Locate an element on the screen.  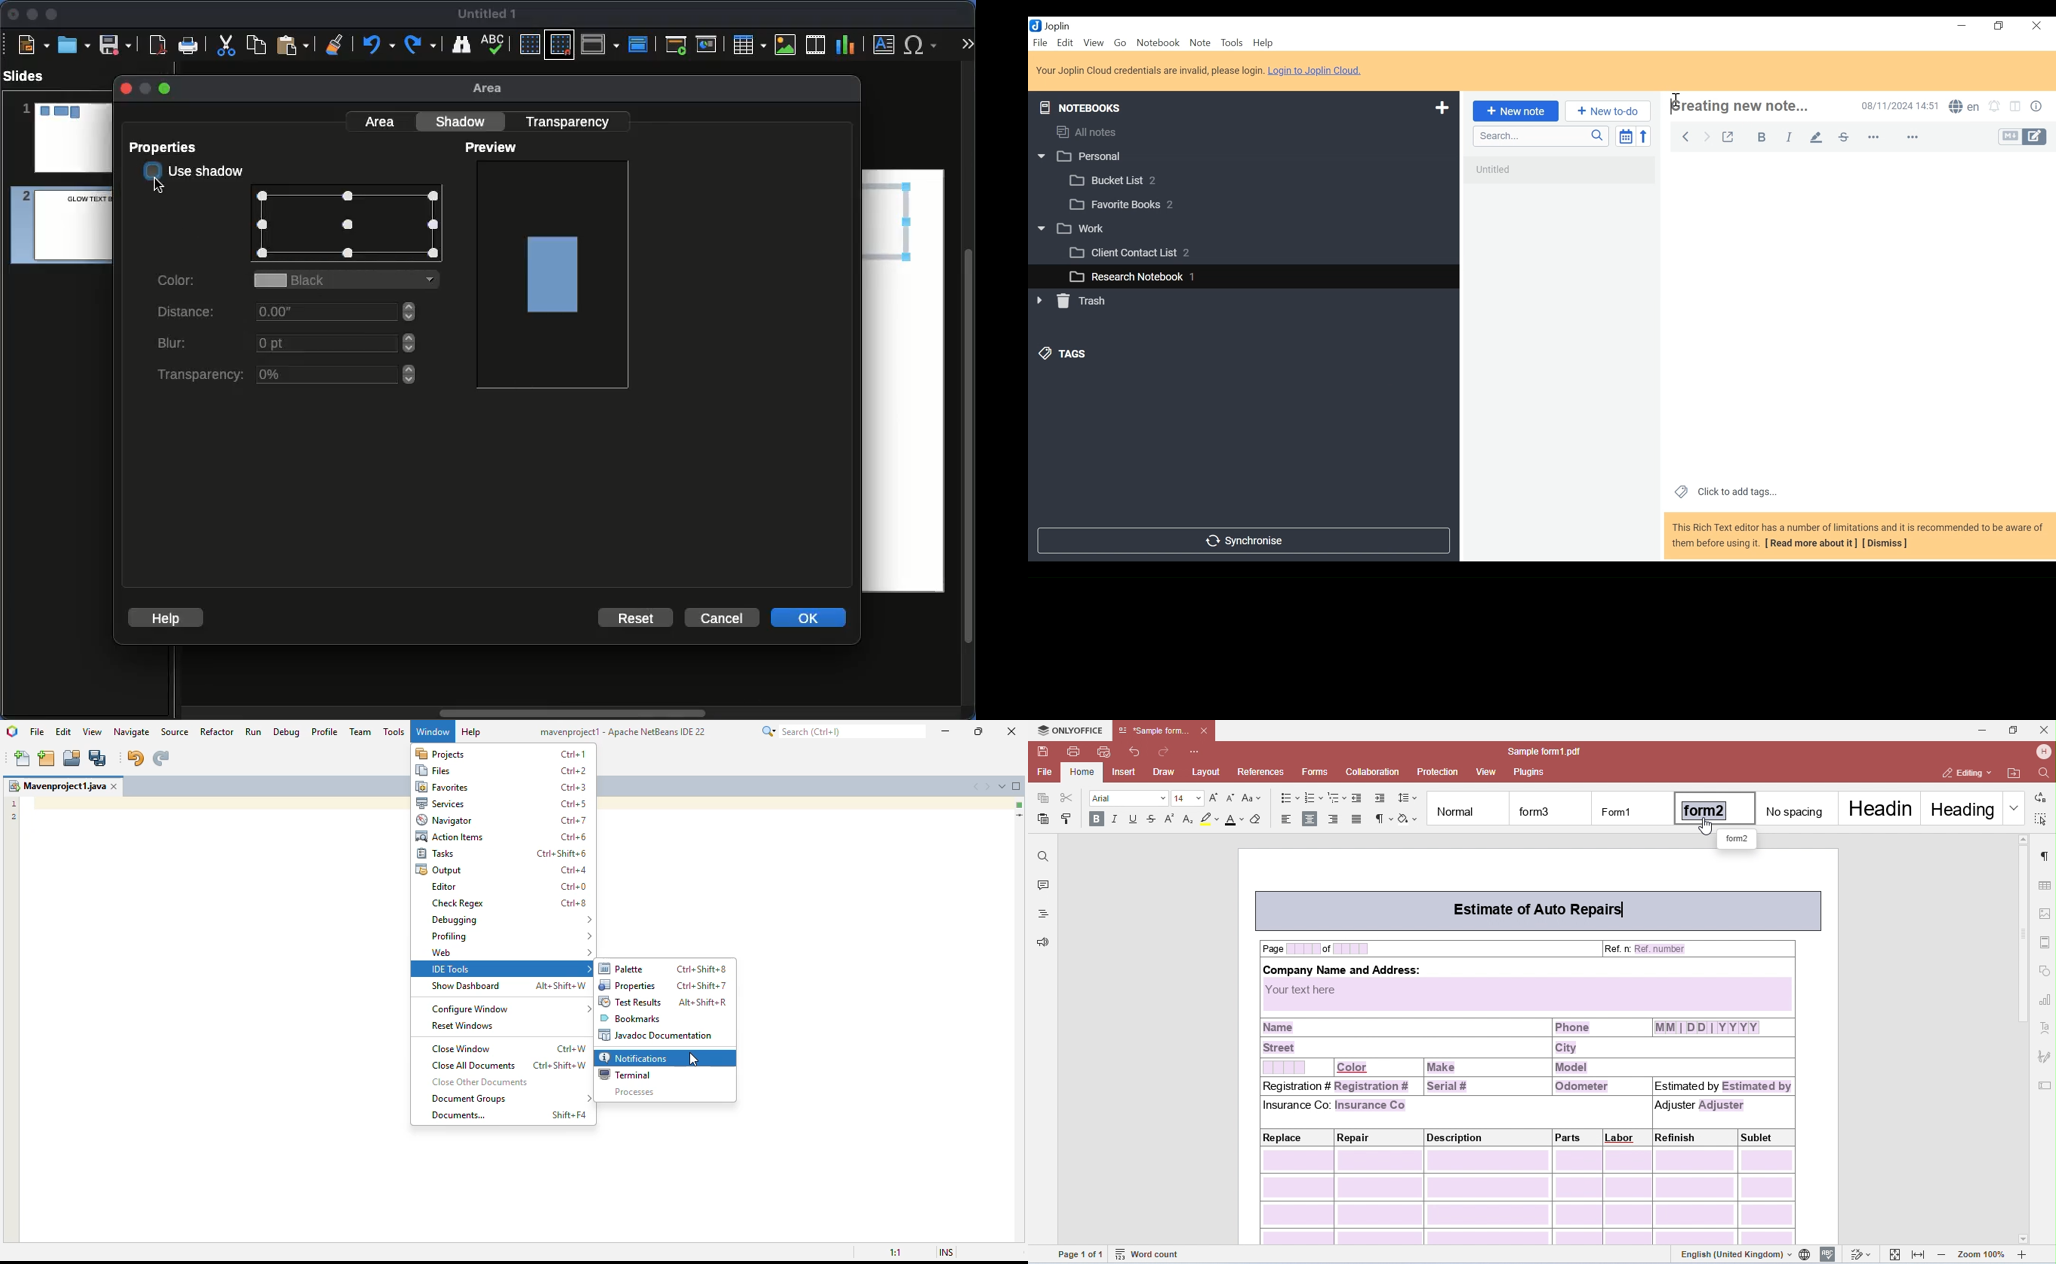
Edit is located at coordinates (1066, 42).